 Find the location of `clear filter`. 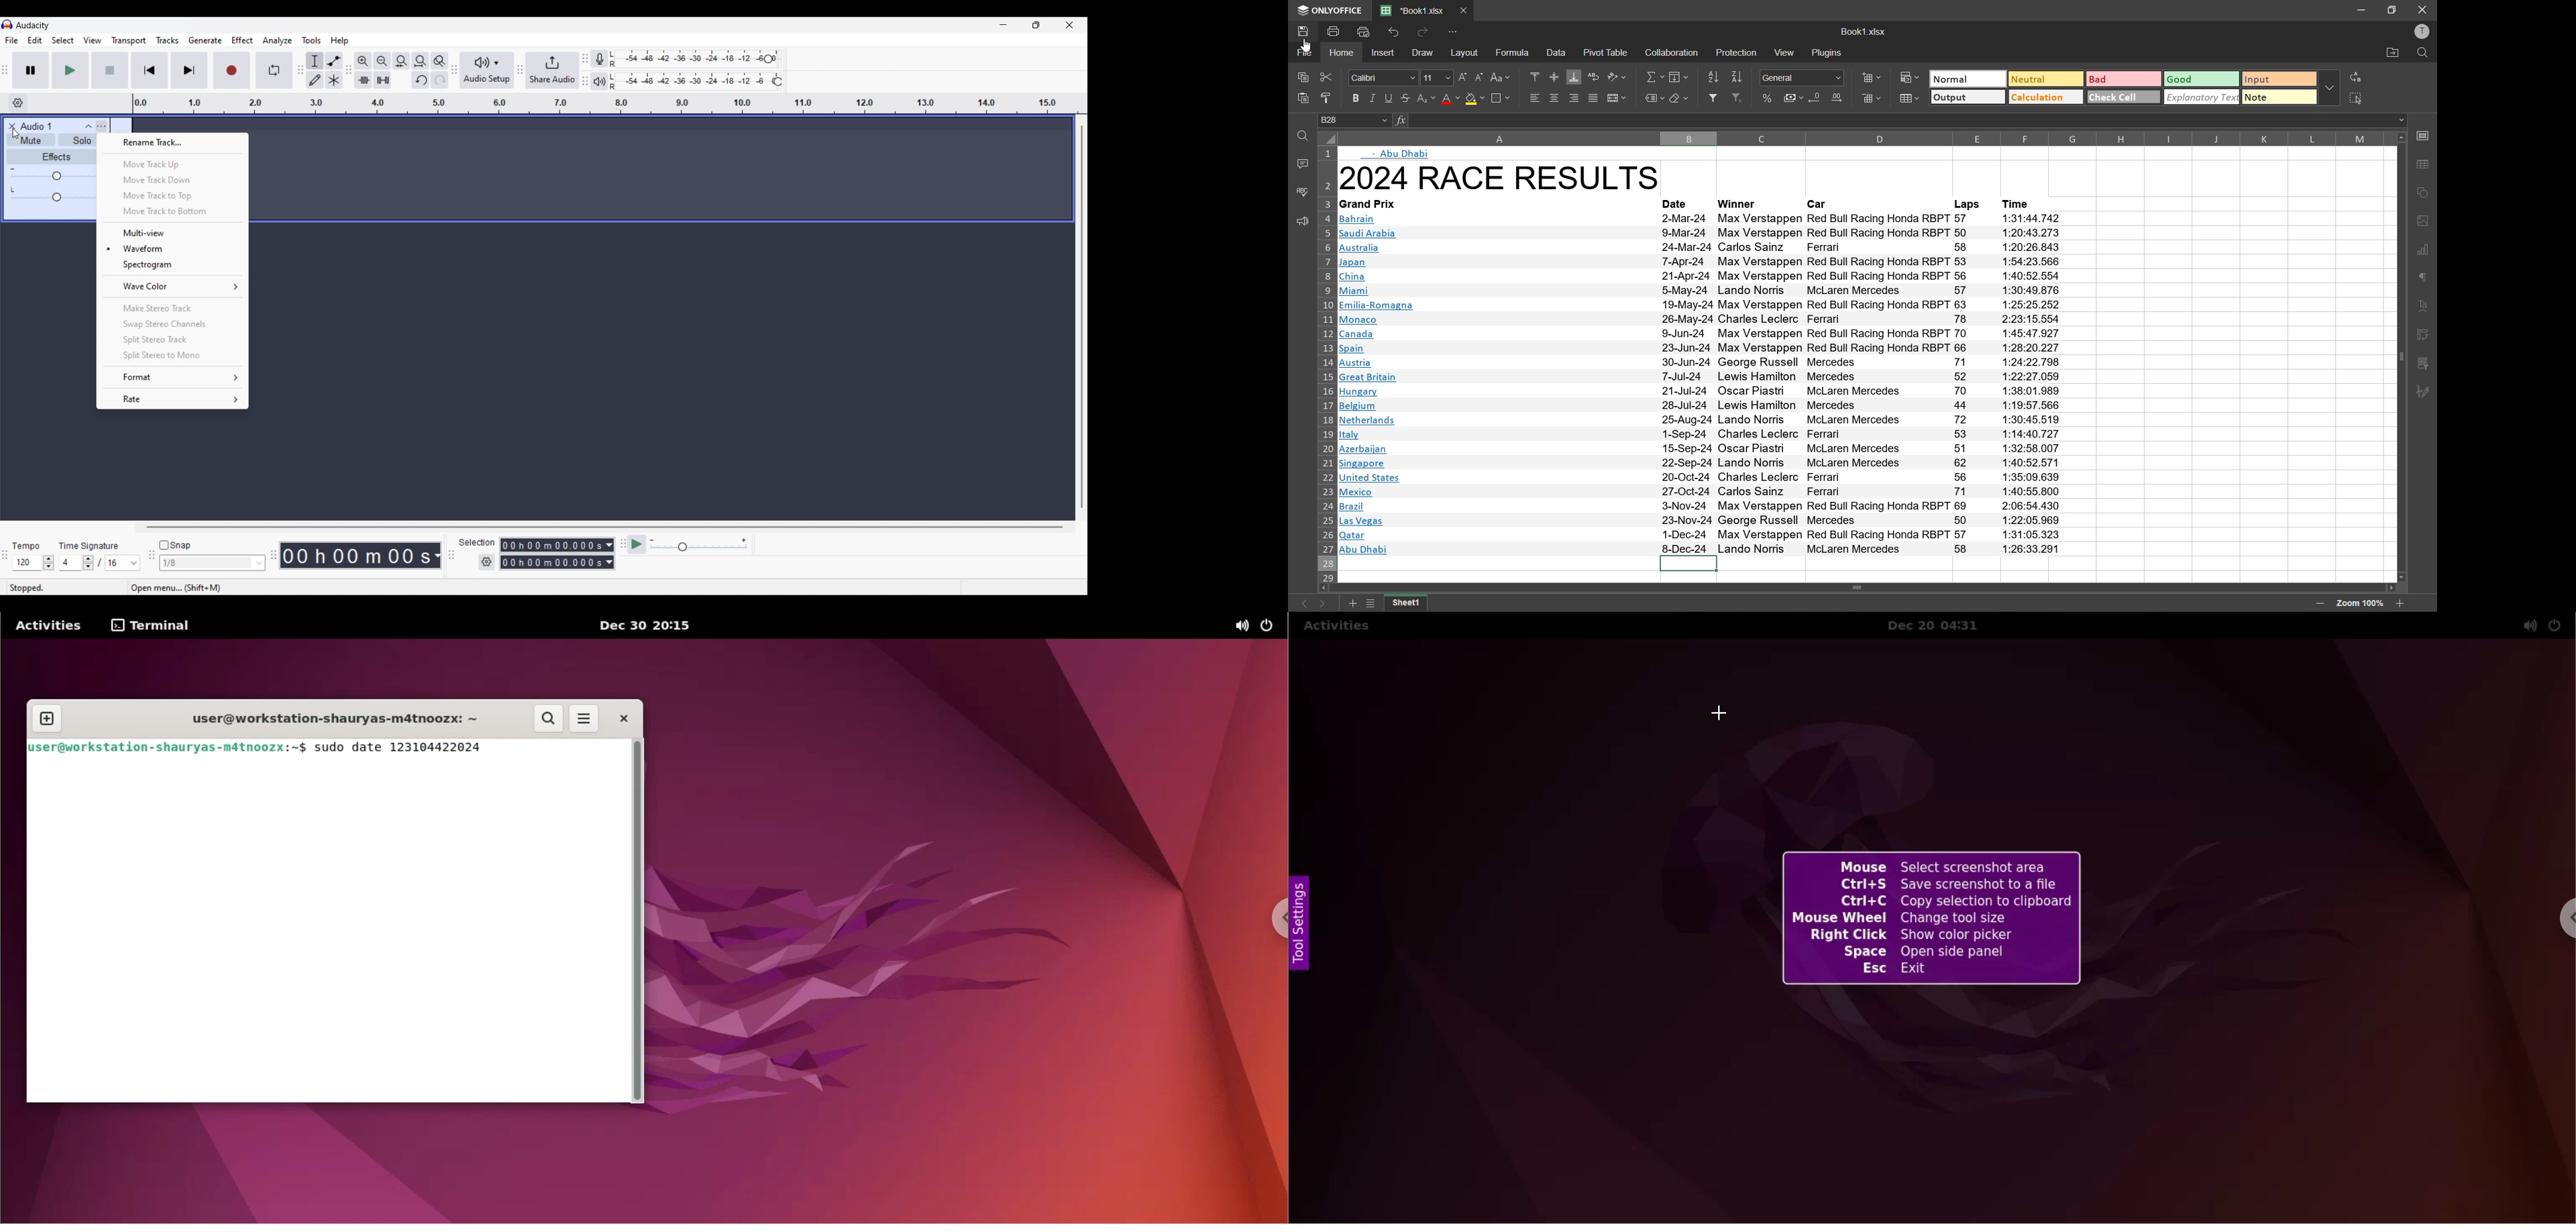

clear filter is located at coordinates (1740, 98).